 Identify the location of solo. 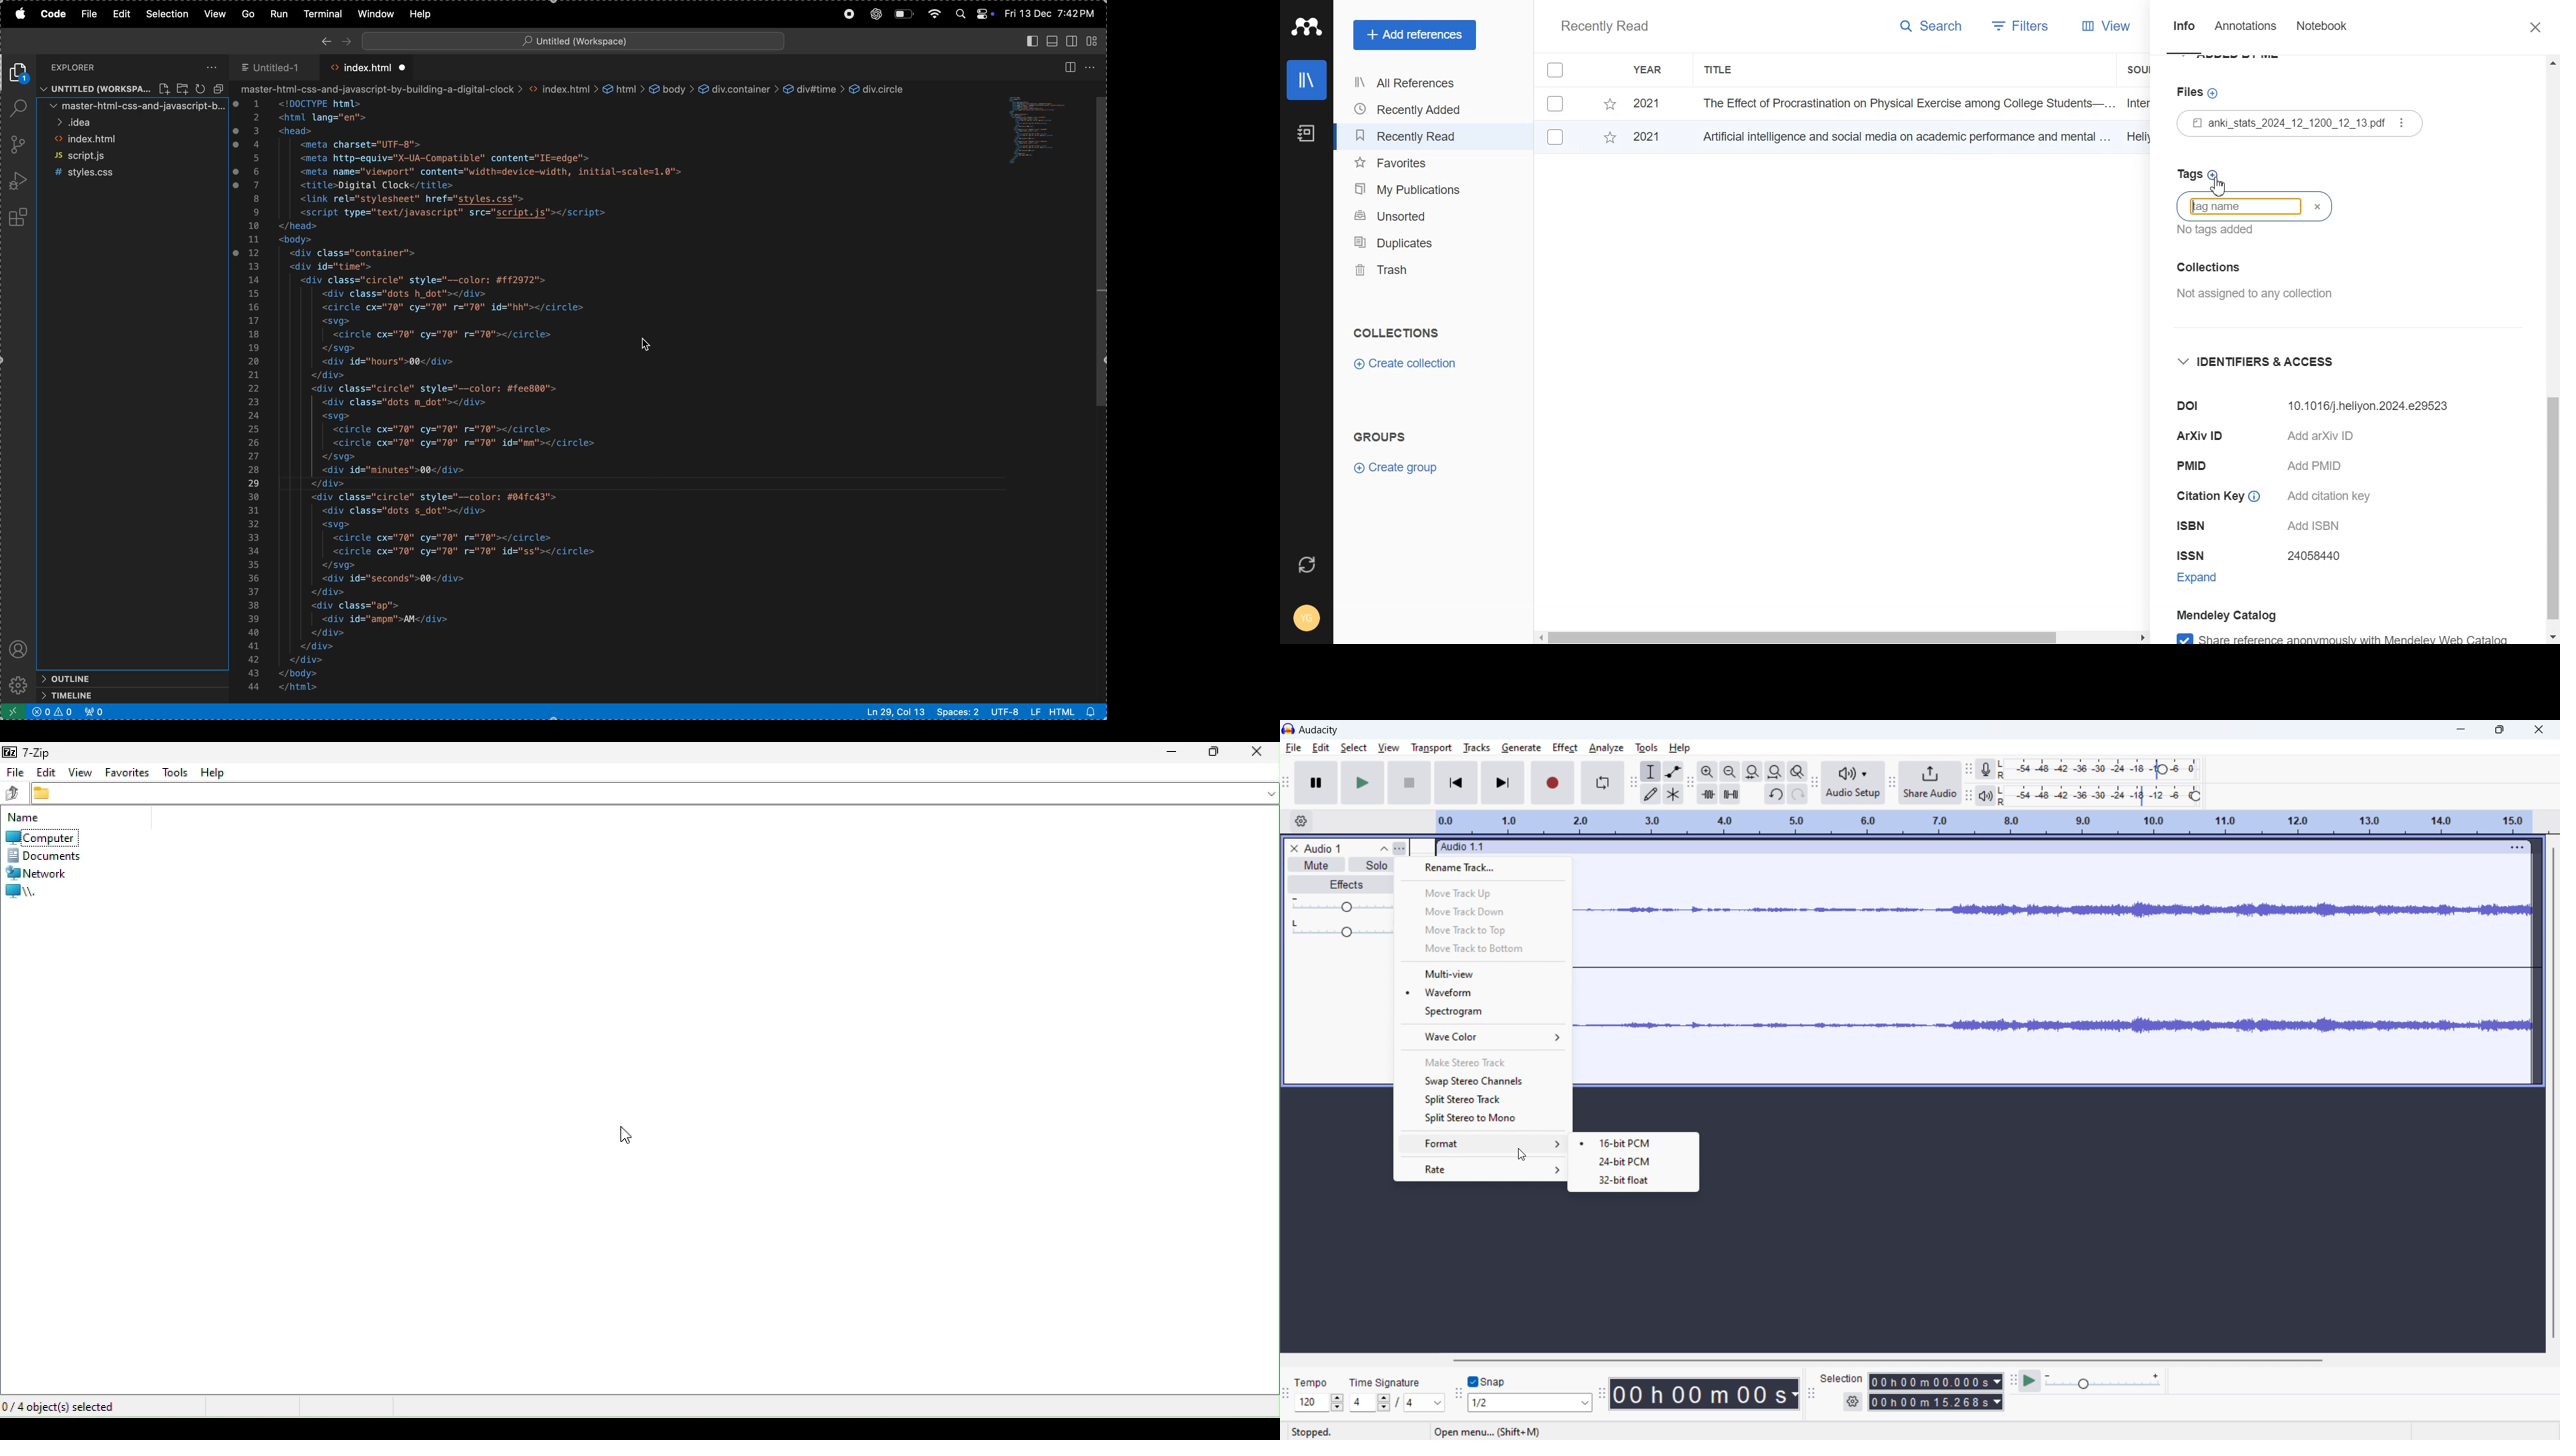
(1373, 864).